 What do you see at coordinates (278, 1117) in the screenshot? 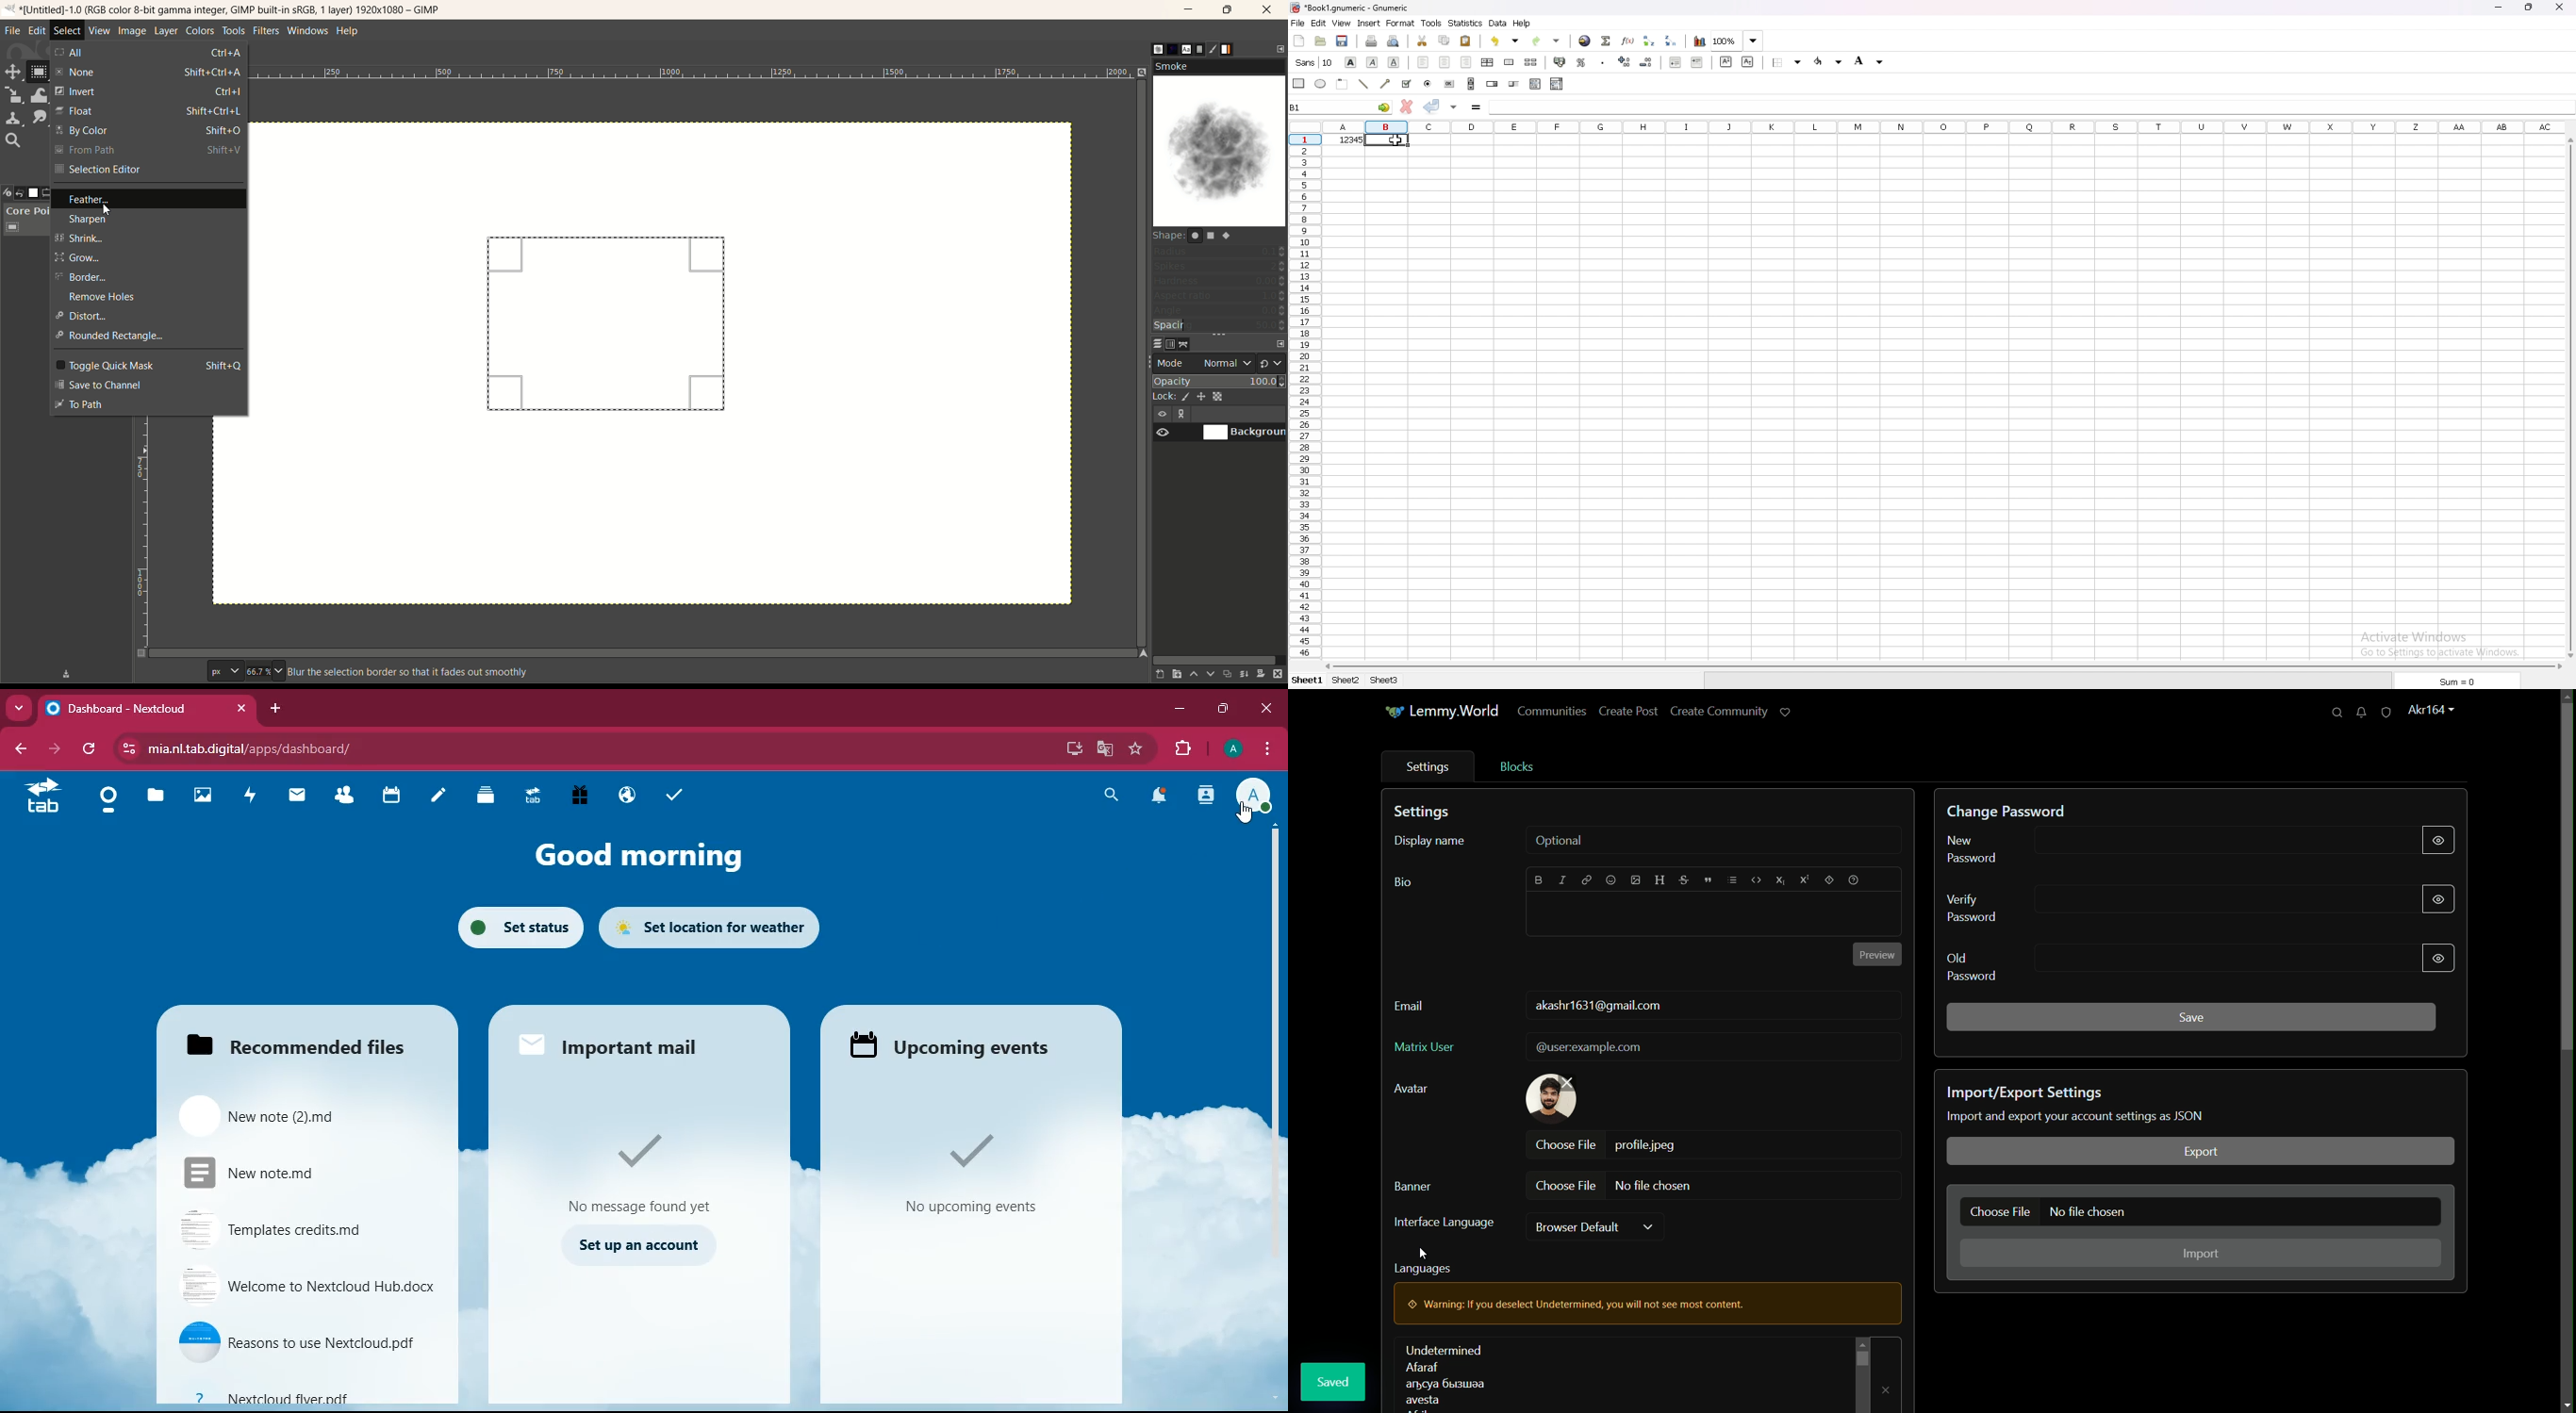
I see `New note(2).md` at bounding box center [278, 1117].